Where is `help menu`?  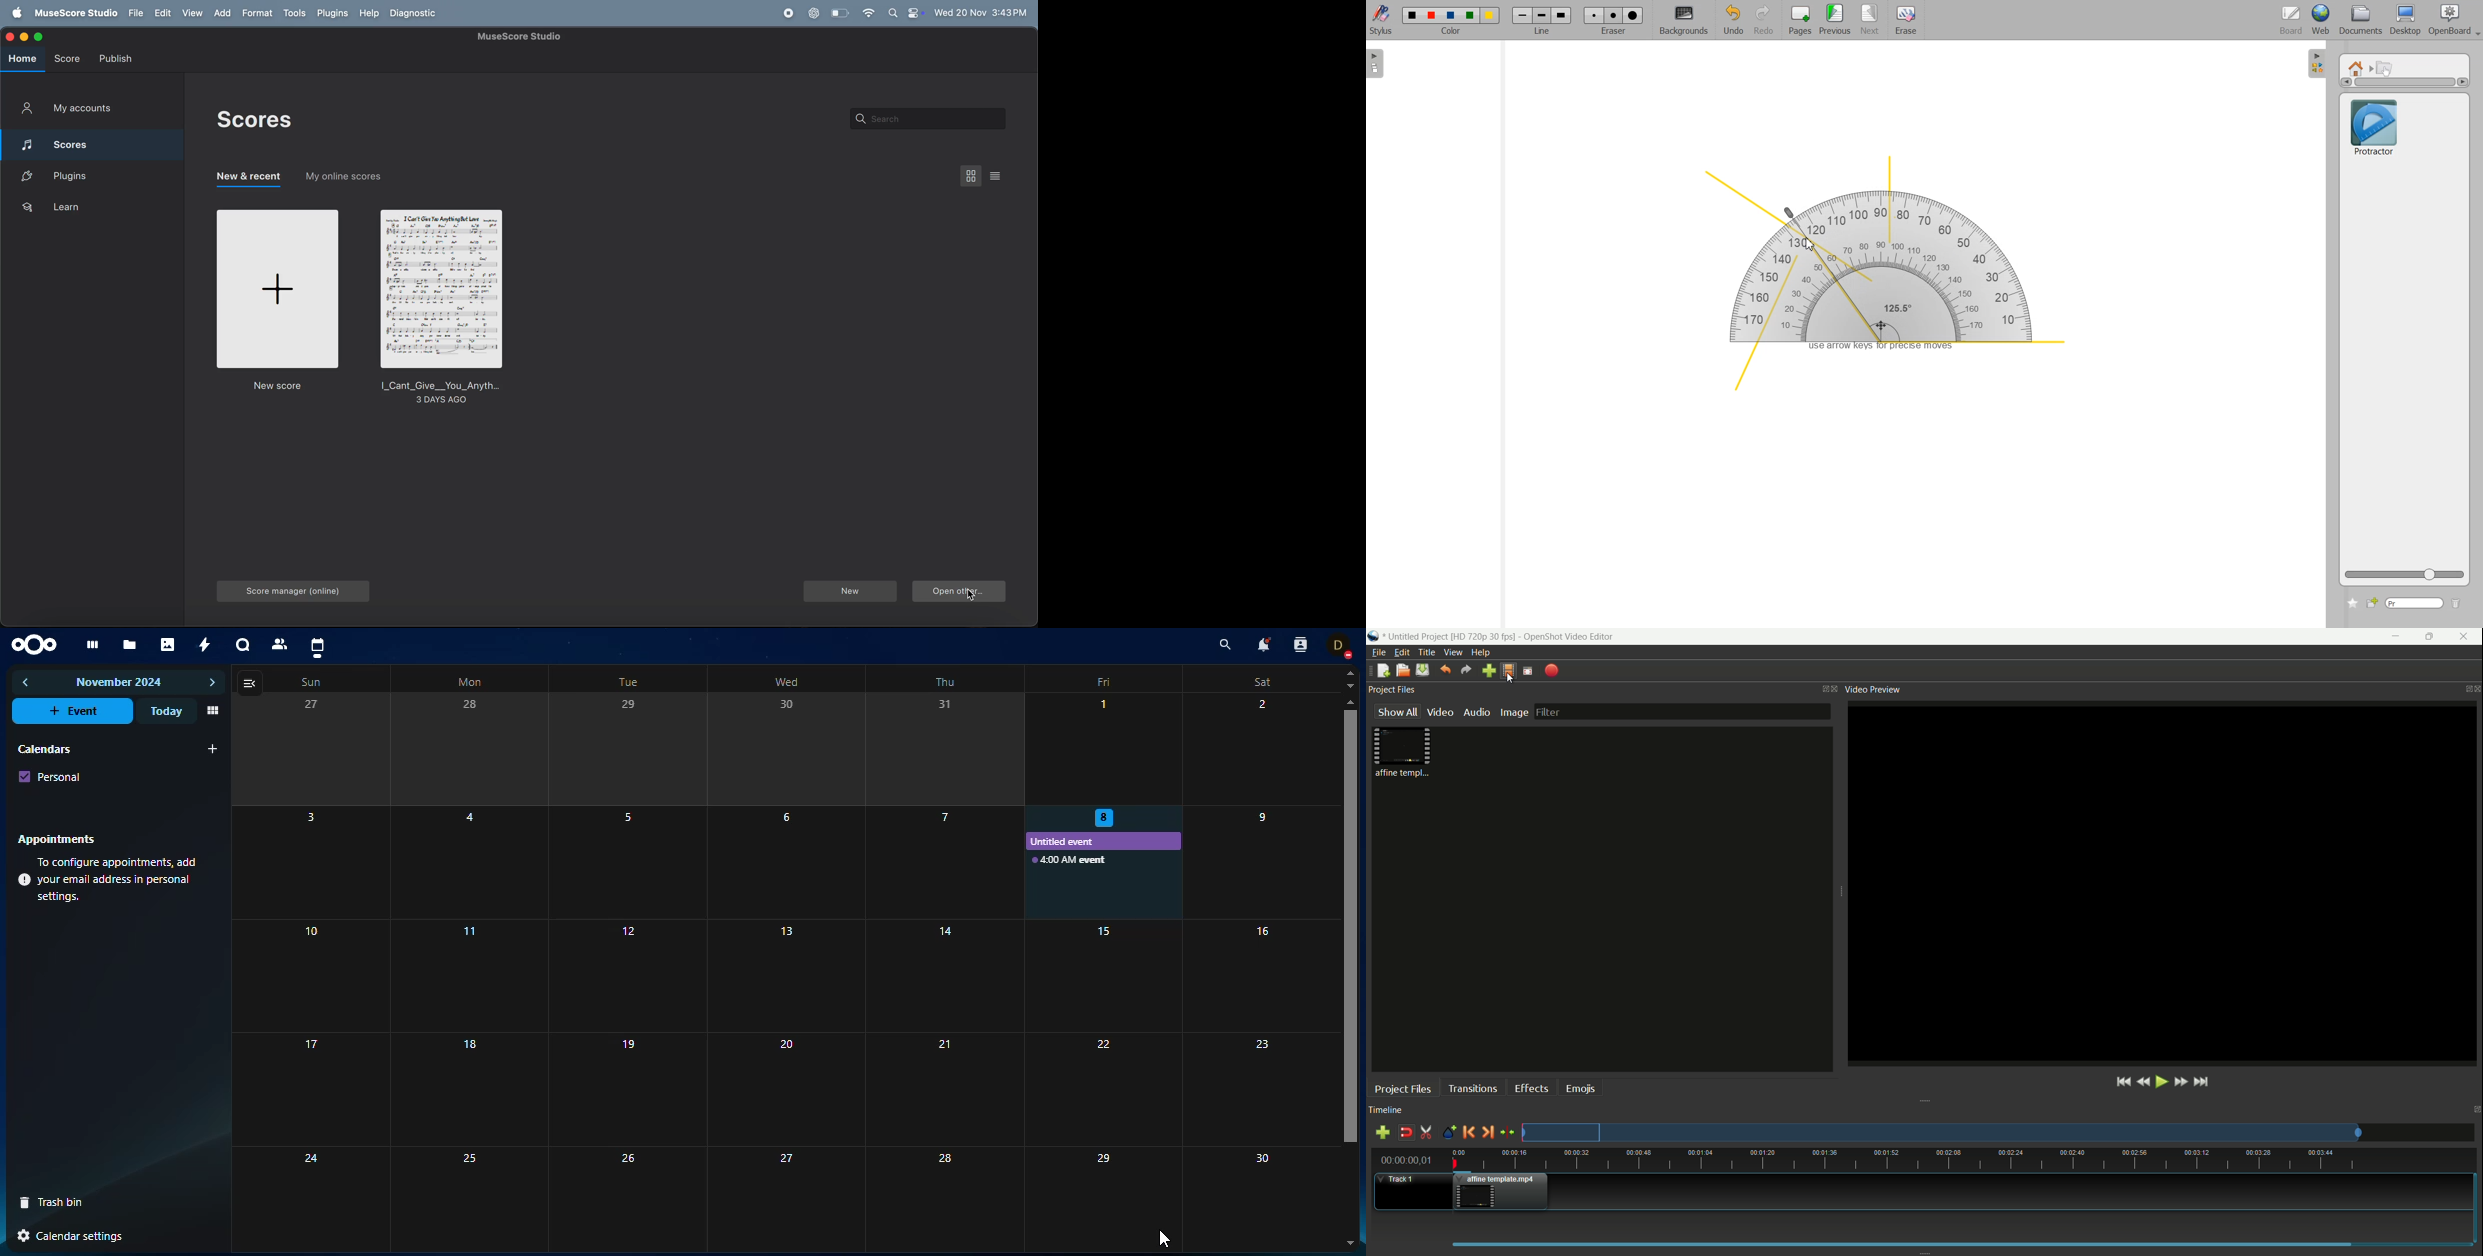
help menu is located at coordinates (1481, 652).